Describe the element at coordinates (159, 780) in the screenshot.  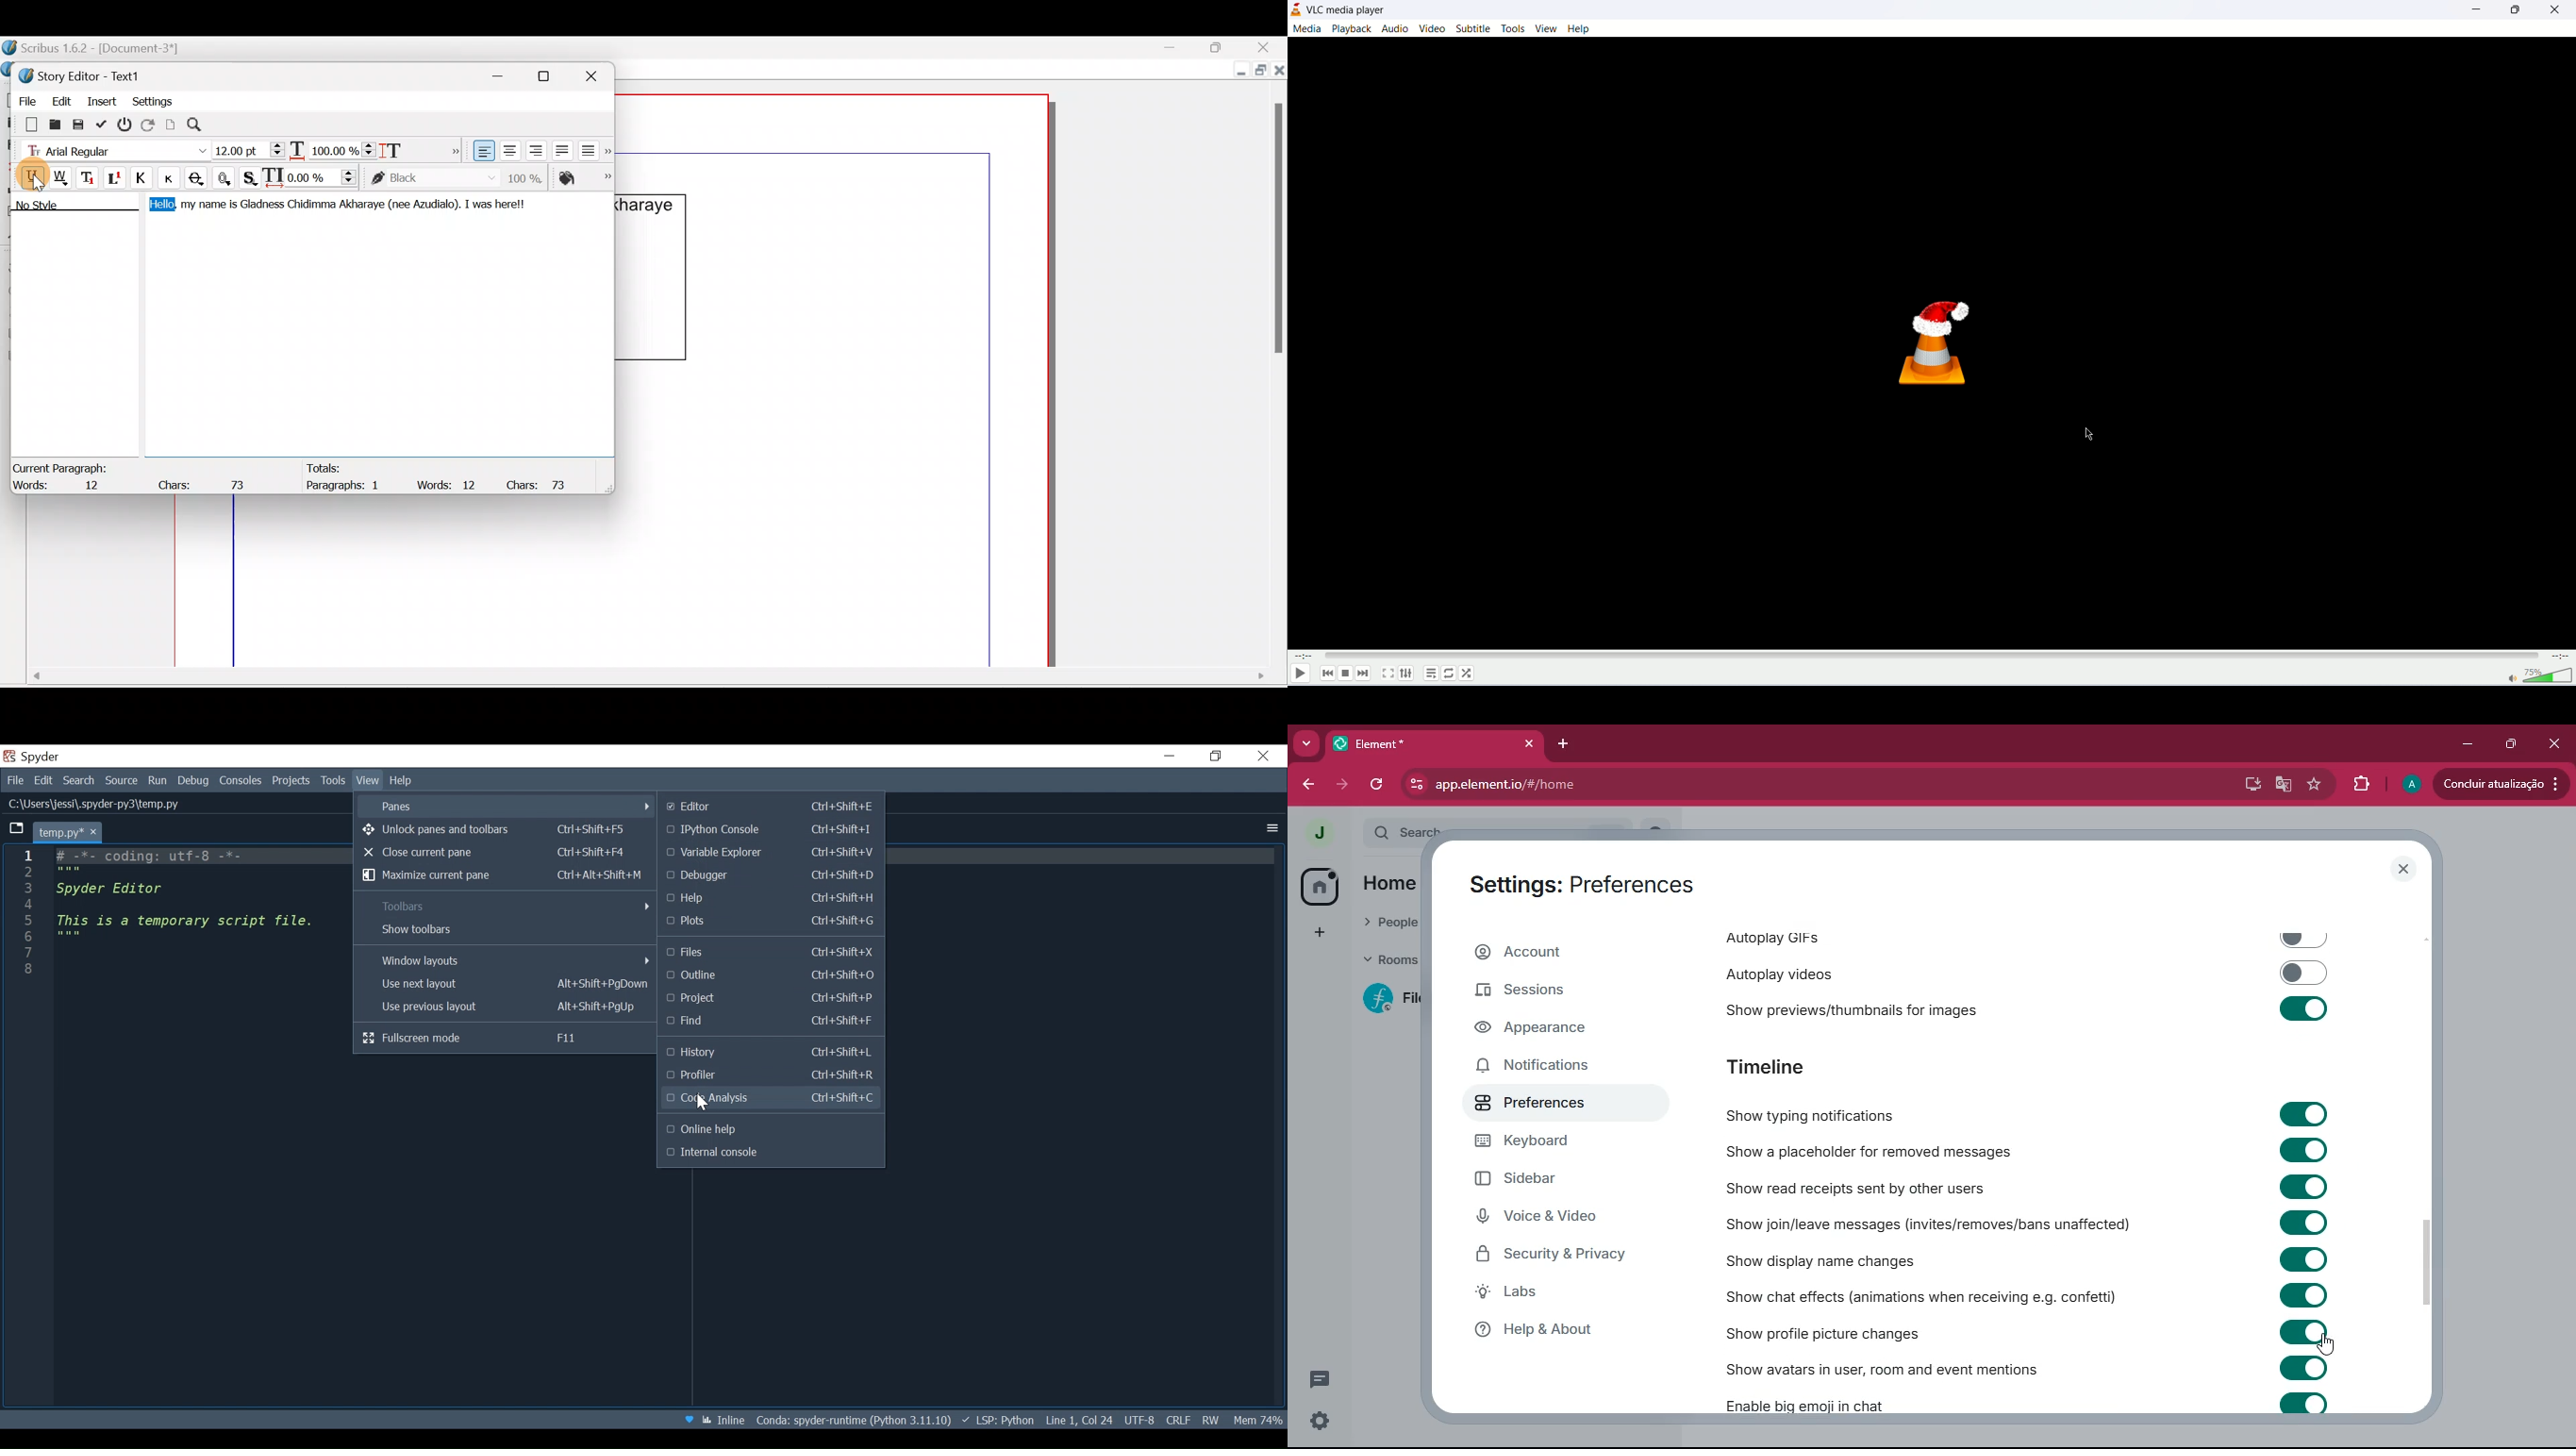
I see `Run` at that location.